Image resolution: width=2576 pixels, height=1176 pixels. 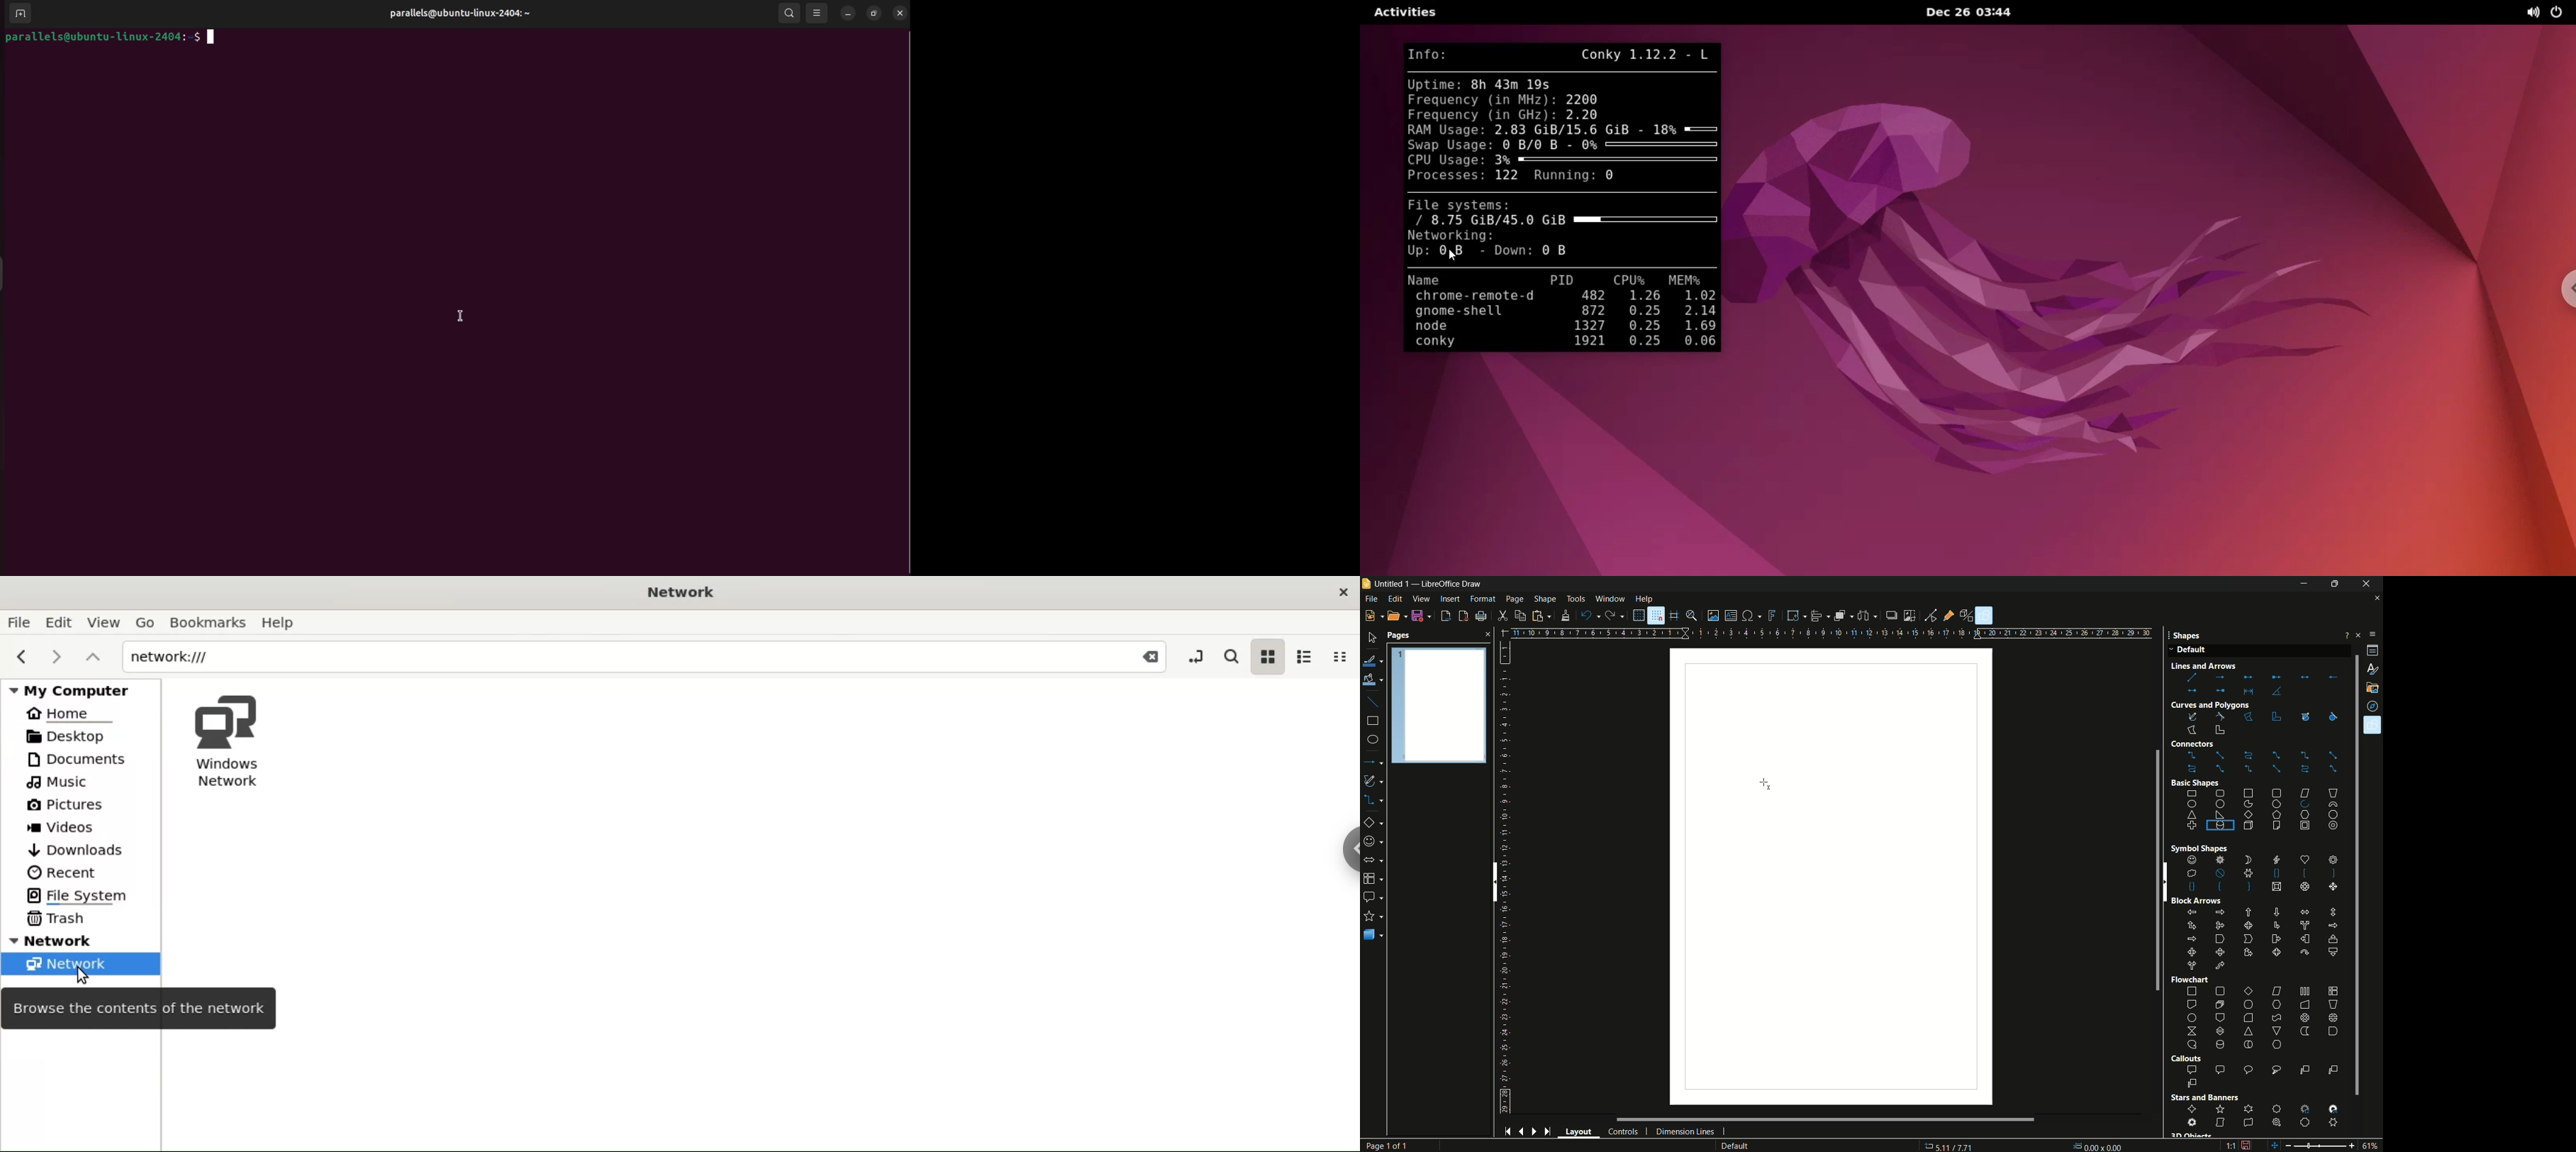 I want to click on callout shapes, so click(x=1372, y=897).